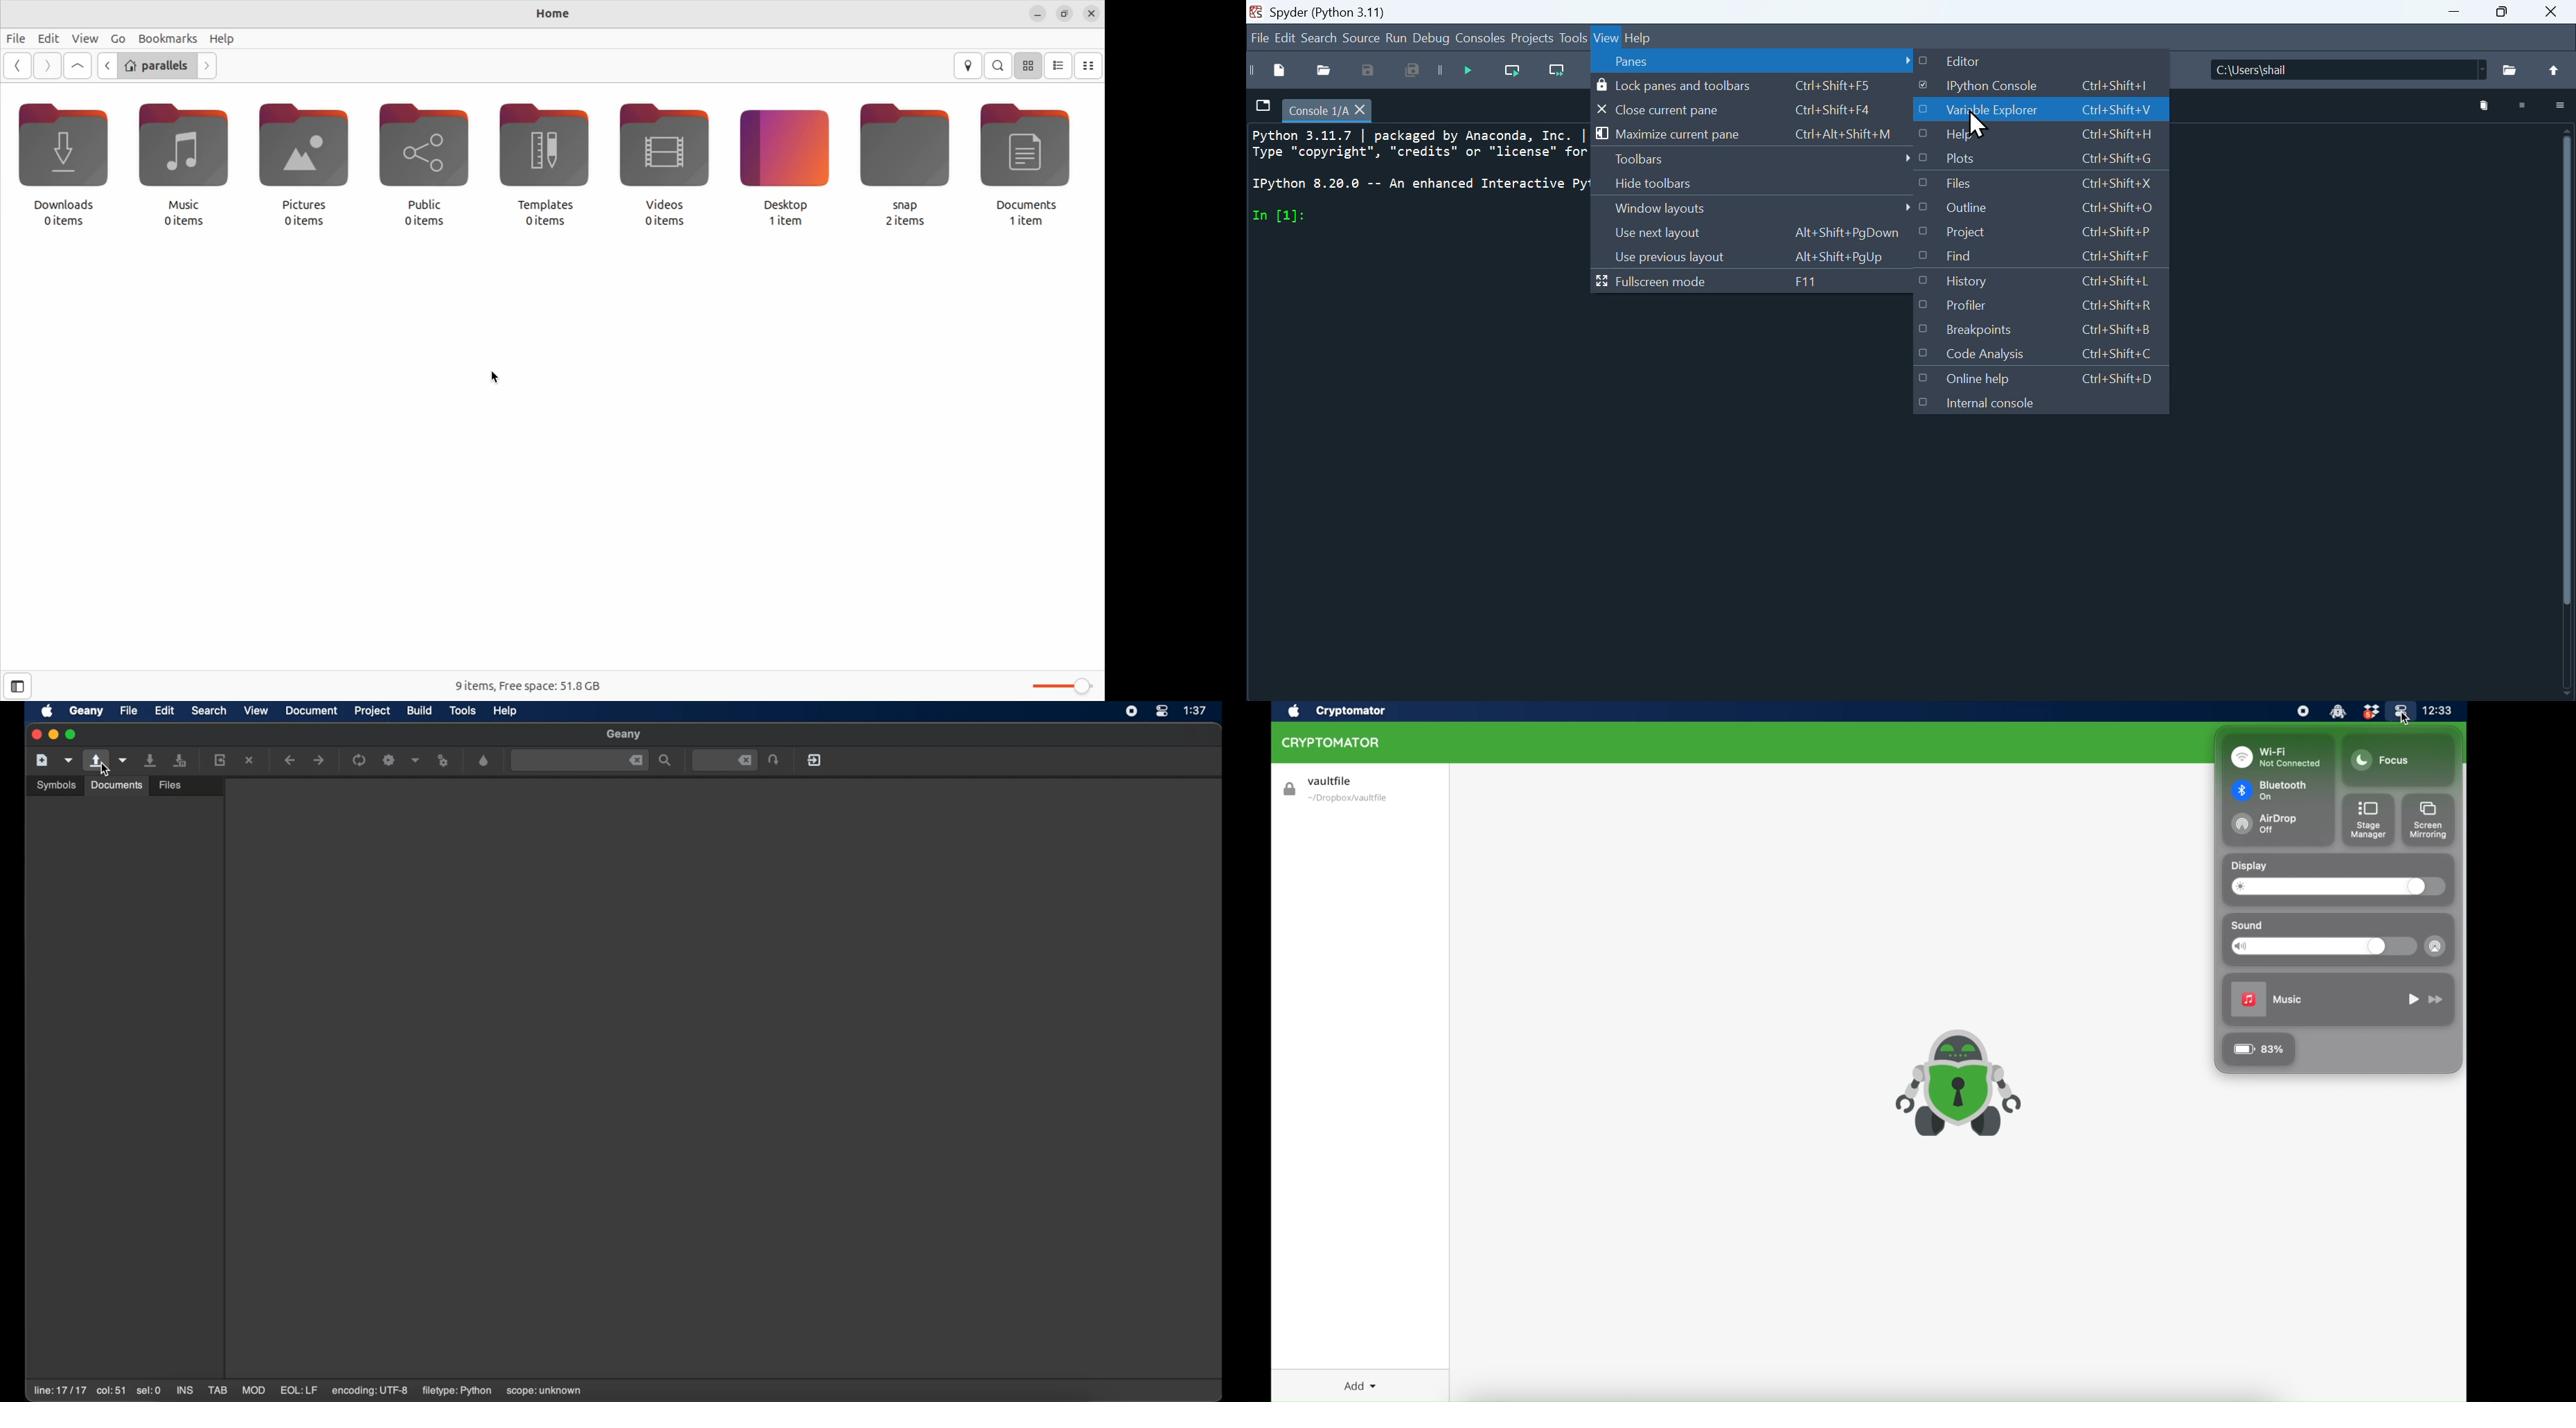  What do you see at coordinates (1647, 184) in the screenshot?
I see `Hide toolbars` at bounding box center [1647, 184].